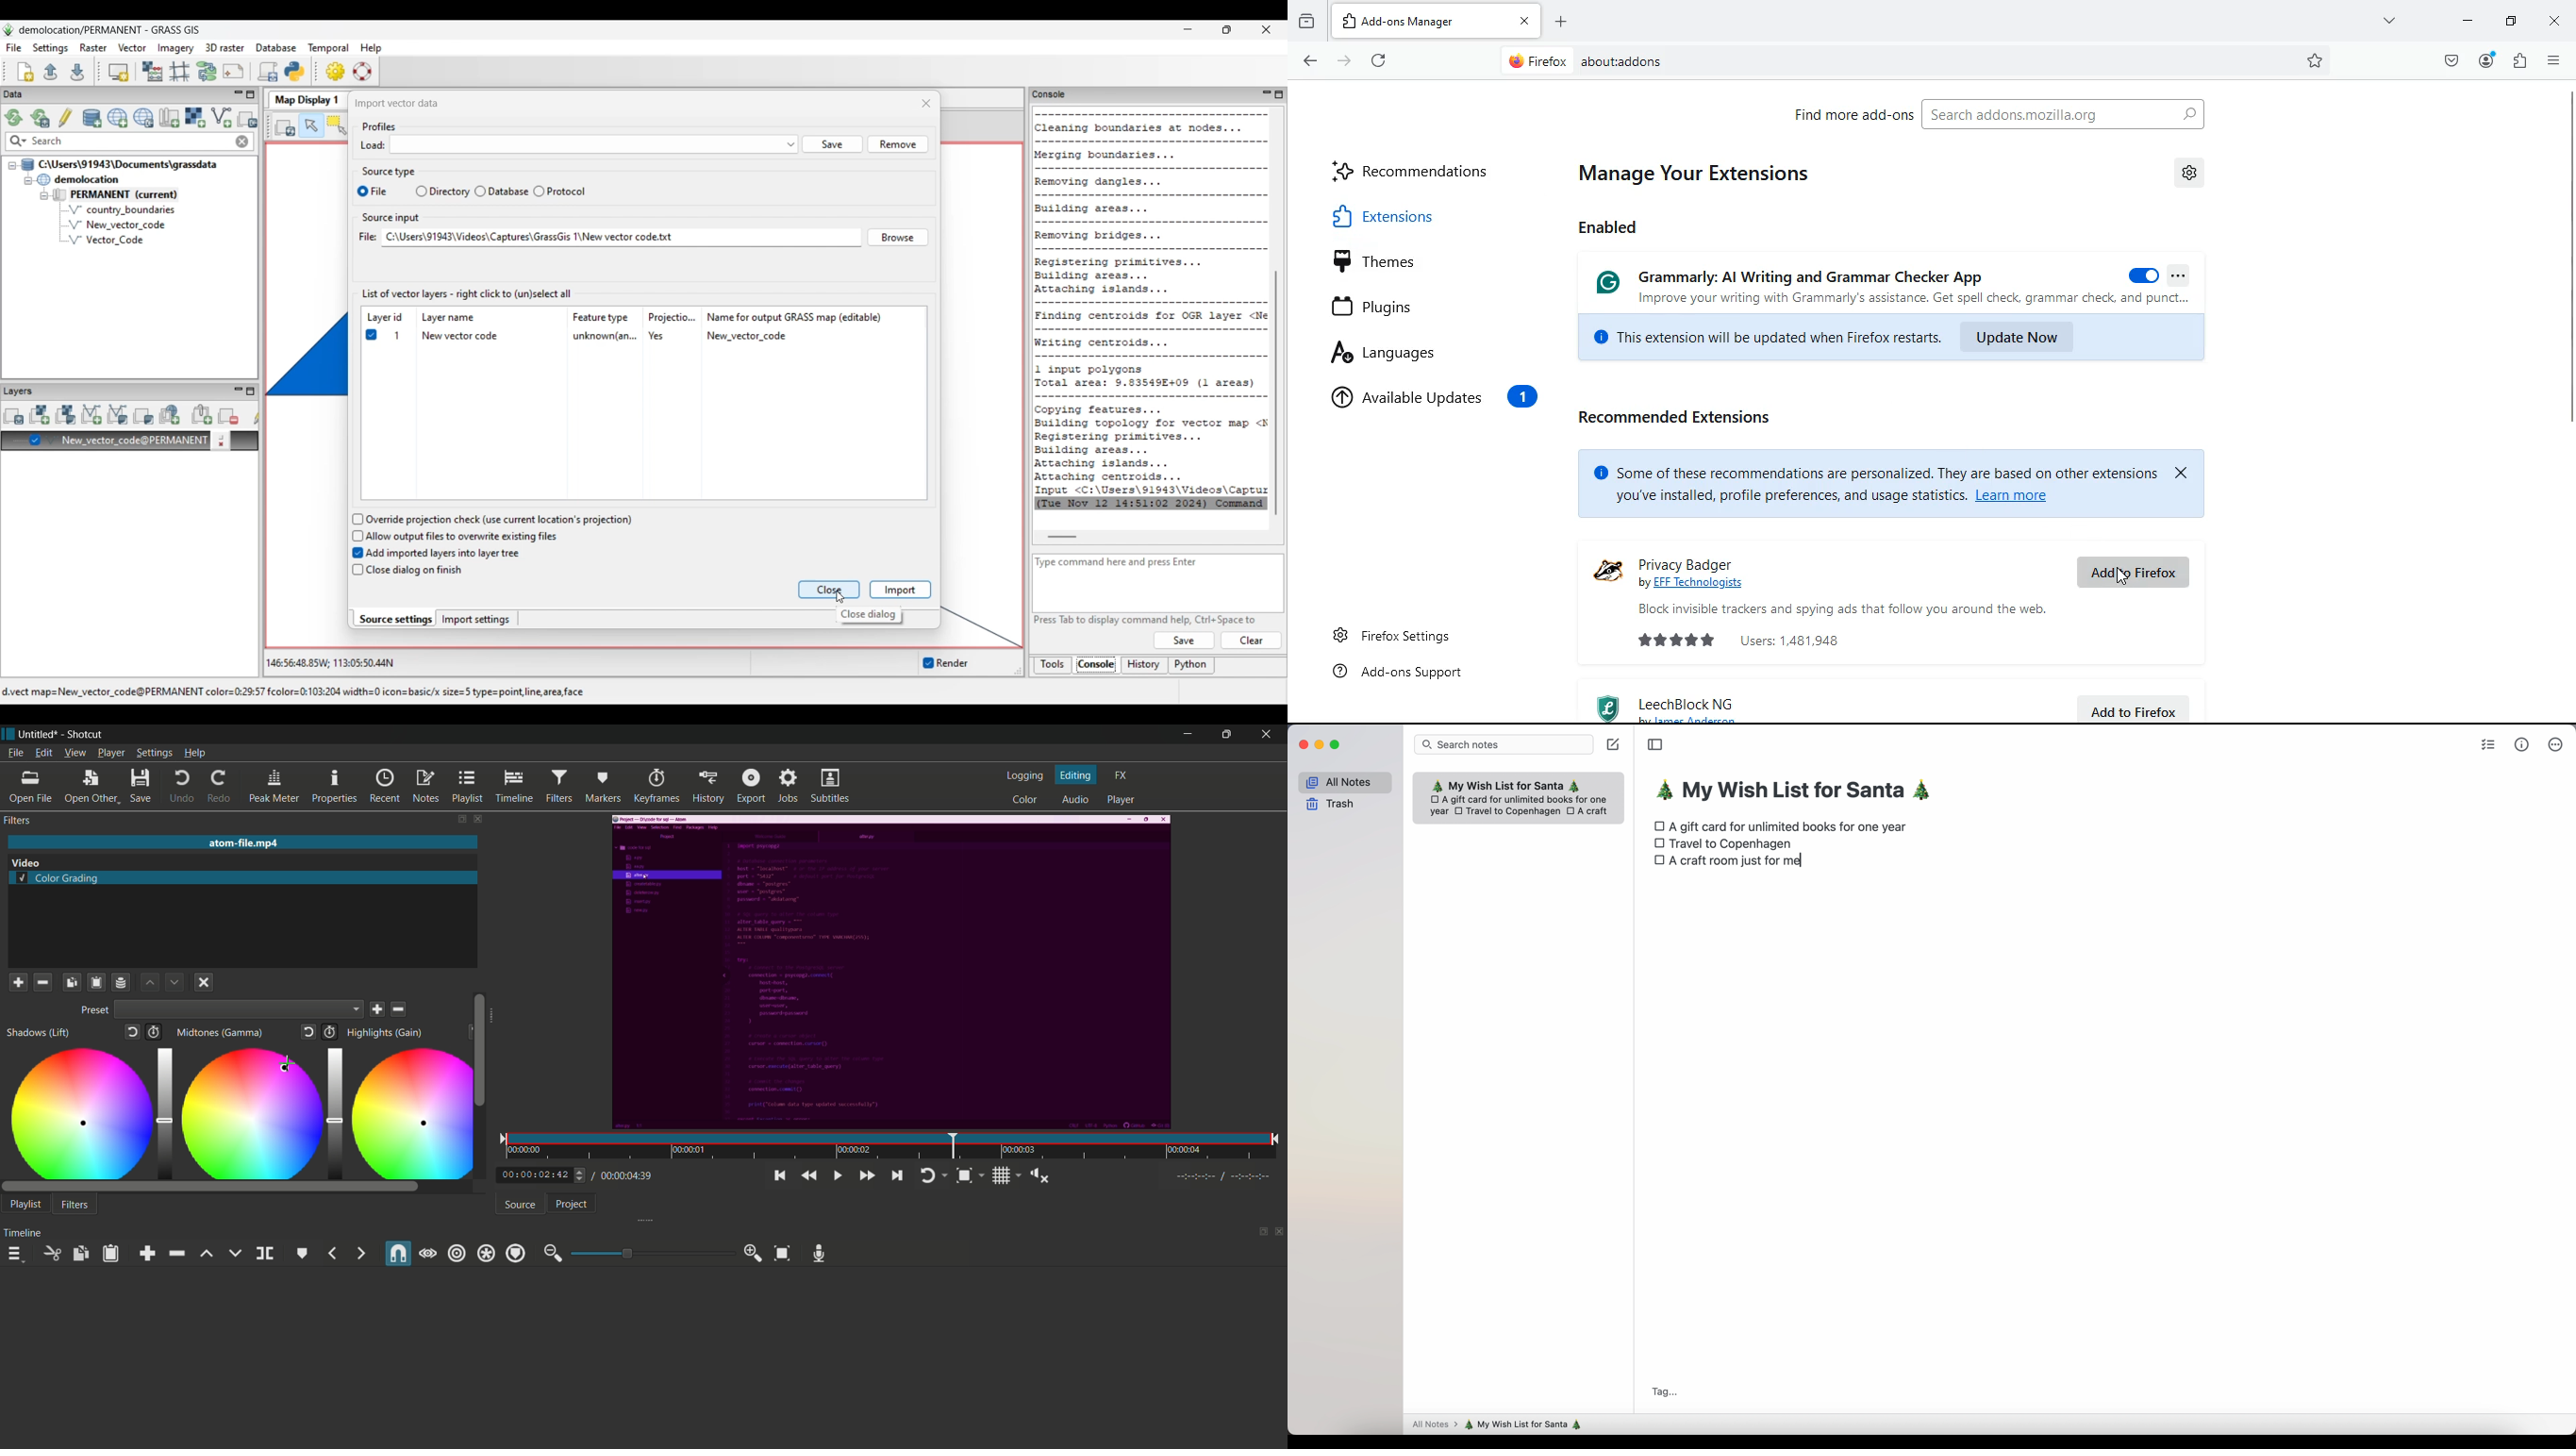 Image resolution: width=2576 pixels, height=1456 pixels. What do you see at coordinates (396, 1254) in the screenshot?
I see `snap` at bounding box center [396, 1254].